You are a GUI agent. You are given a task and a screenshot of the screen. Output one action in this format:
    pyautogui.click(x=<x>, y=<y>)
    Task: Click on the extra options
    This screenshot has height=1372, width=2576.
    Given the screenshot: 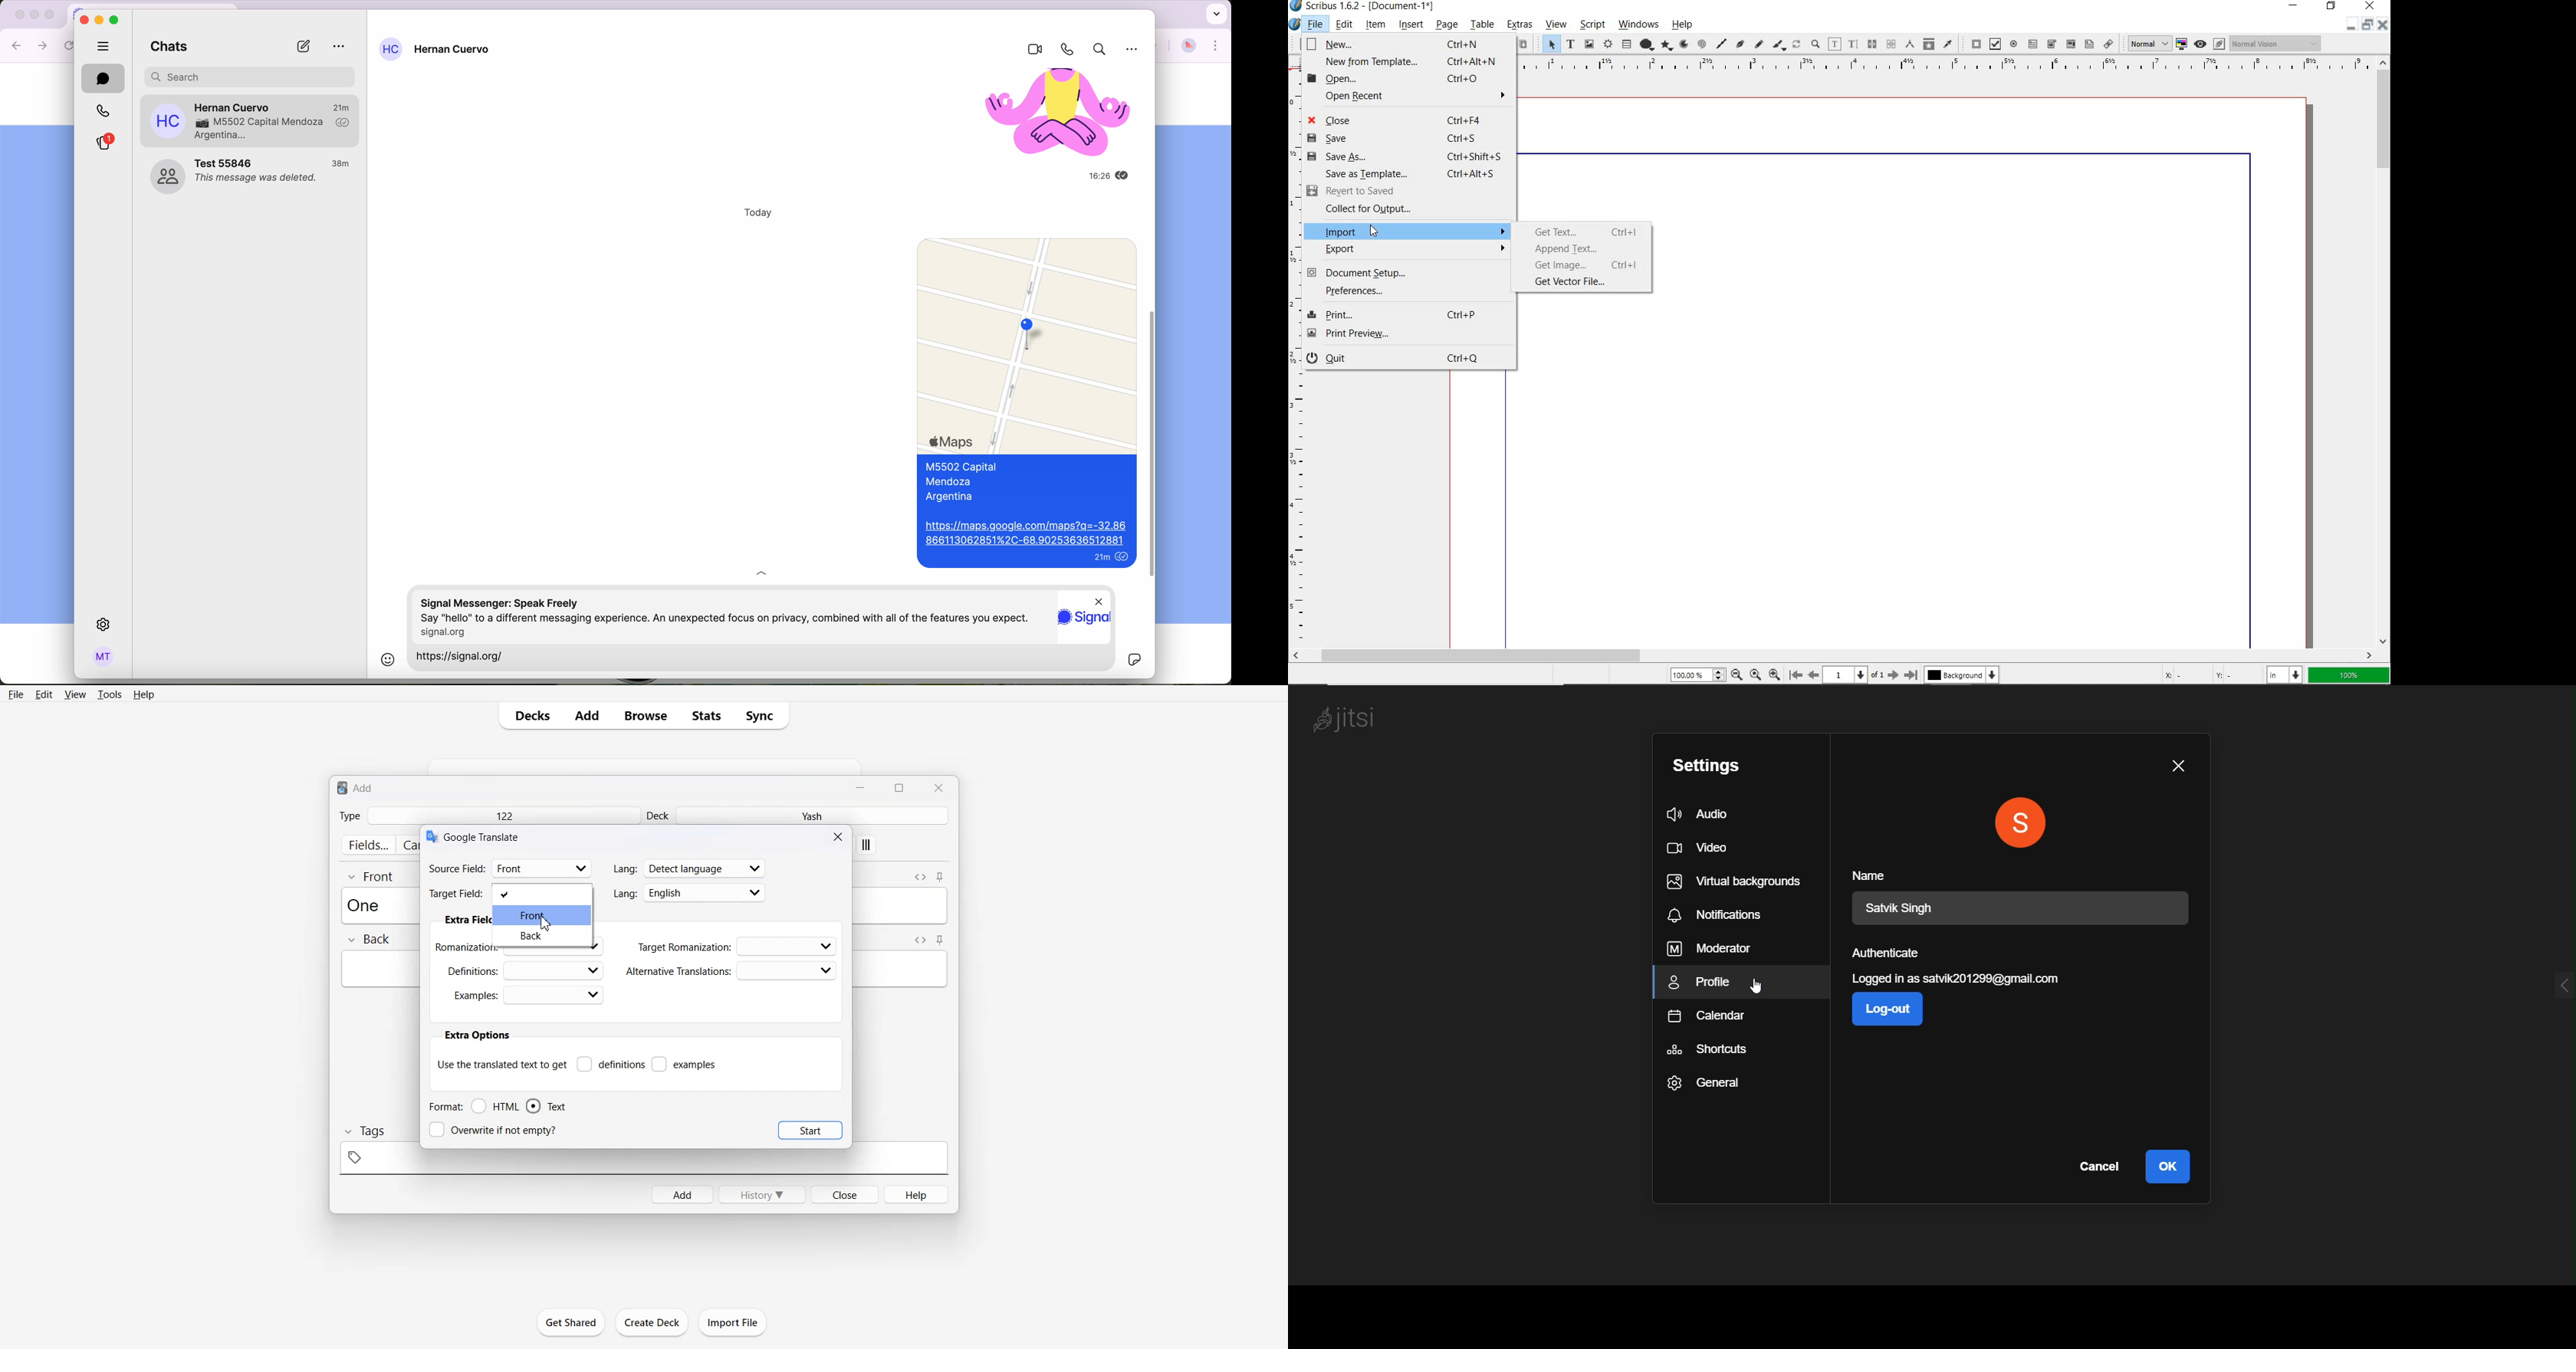 What is the action you would take?
    pyautogui.click(x=476, y=1035)
    